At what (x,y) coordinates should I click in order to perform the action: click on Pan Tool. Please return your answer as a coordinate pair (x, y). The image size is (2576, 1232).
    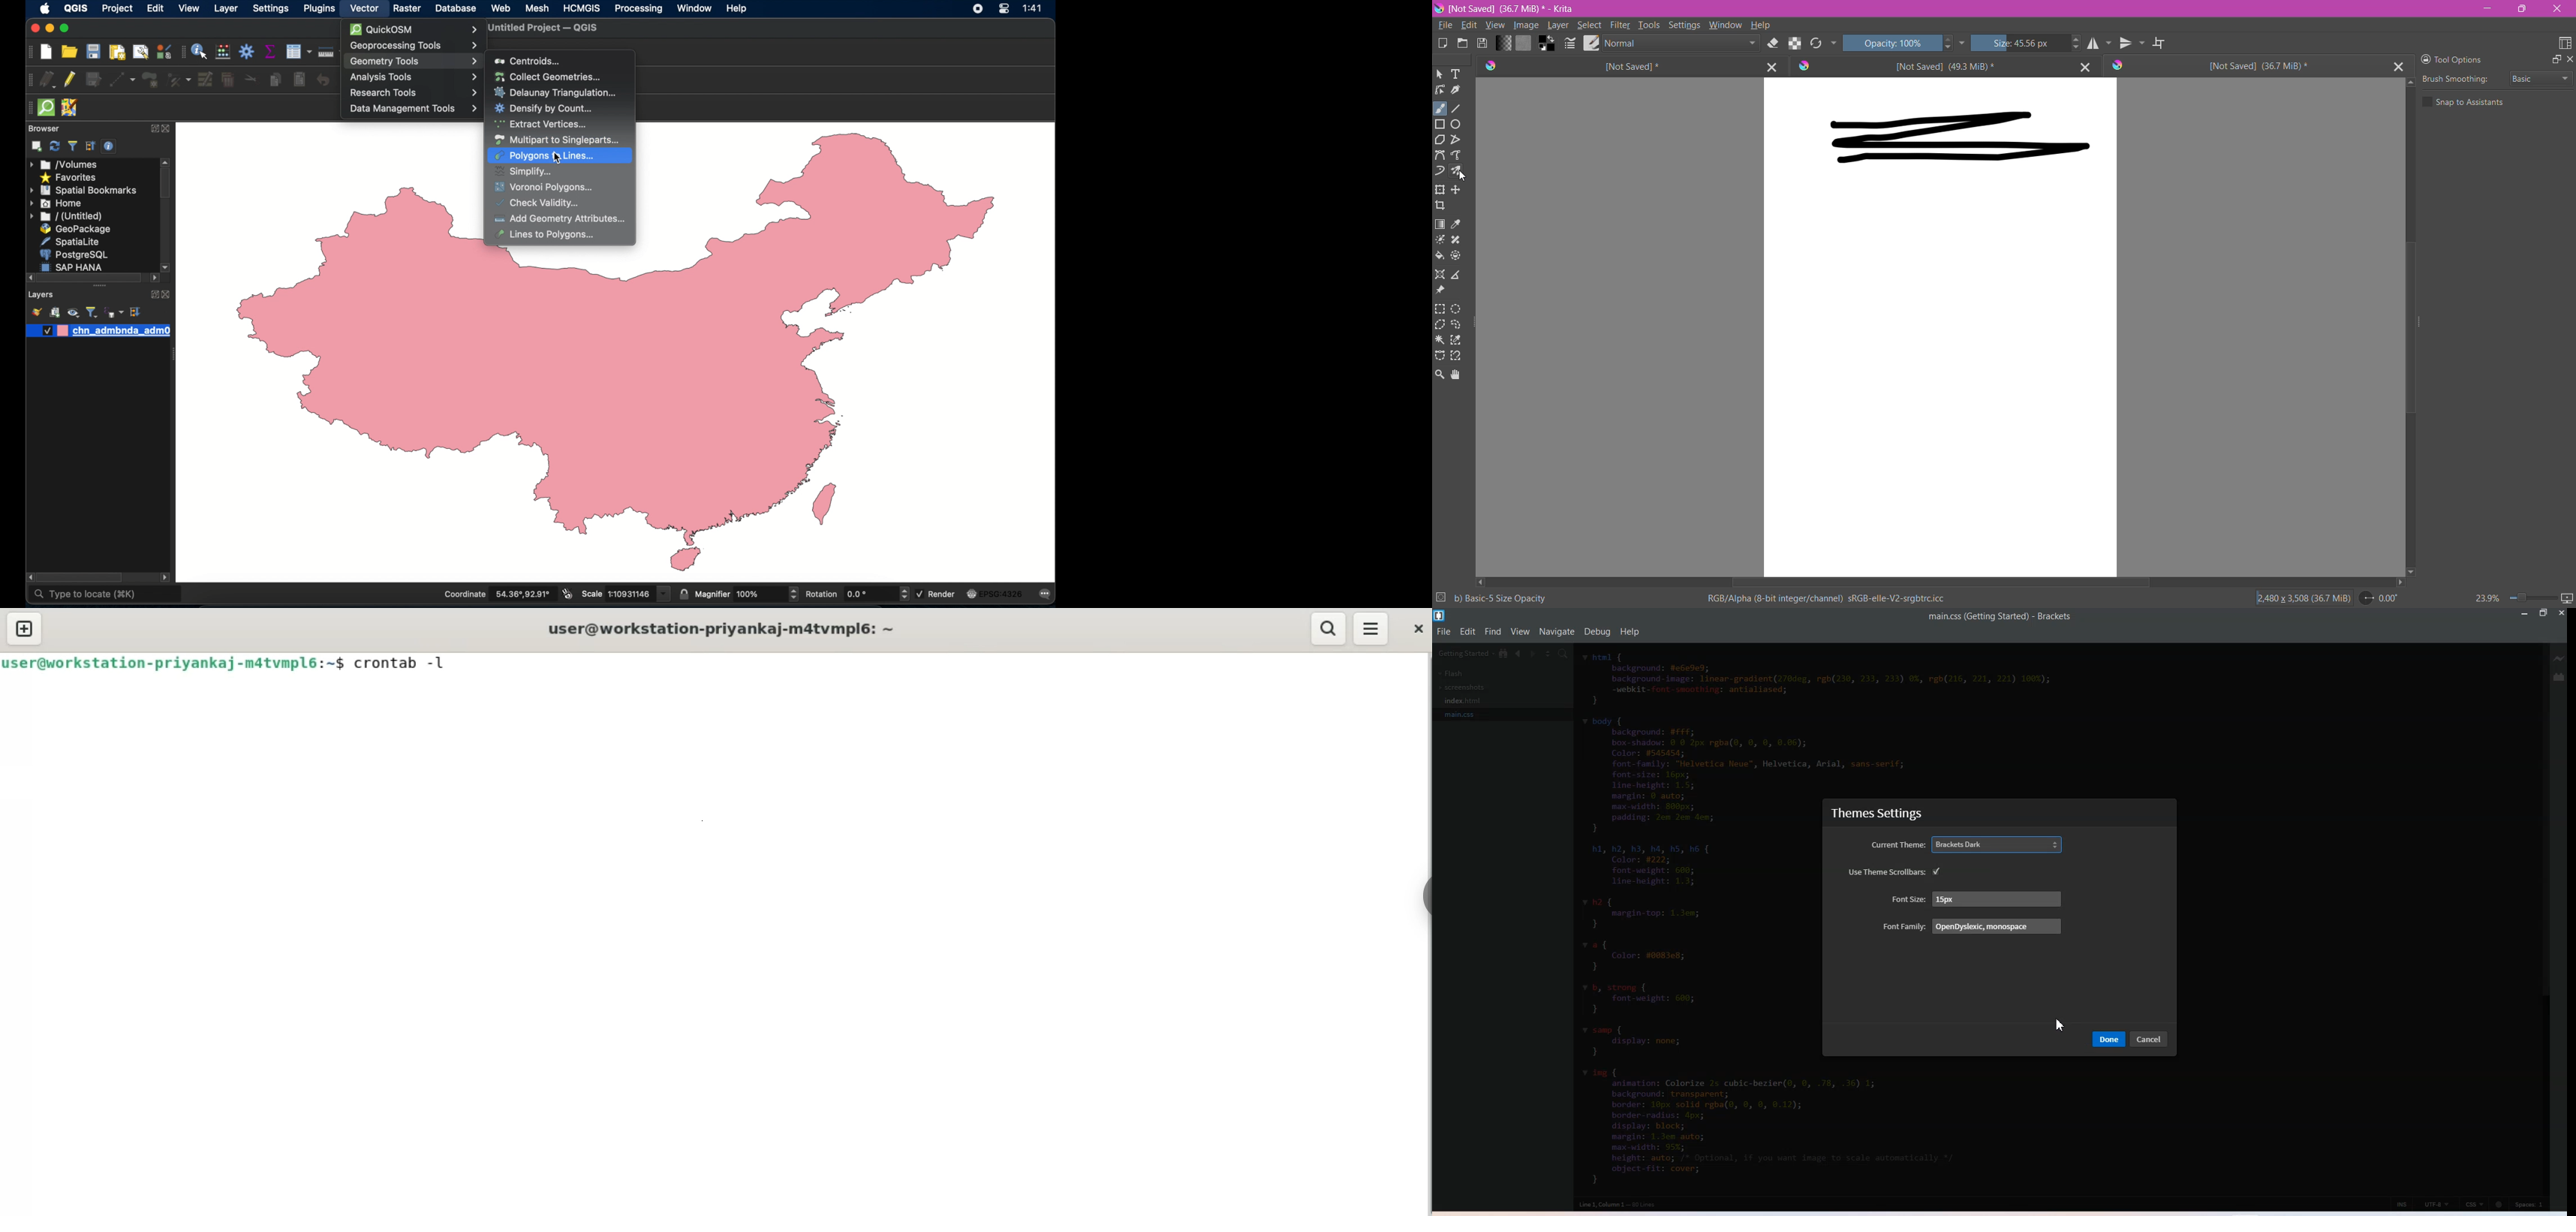
    Looking at the image, I should click on (1456, 375).